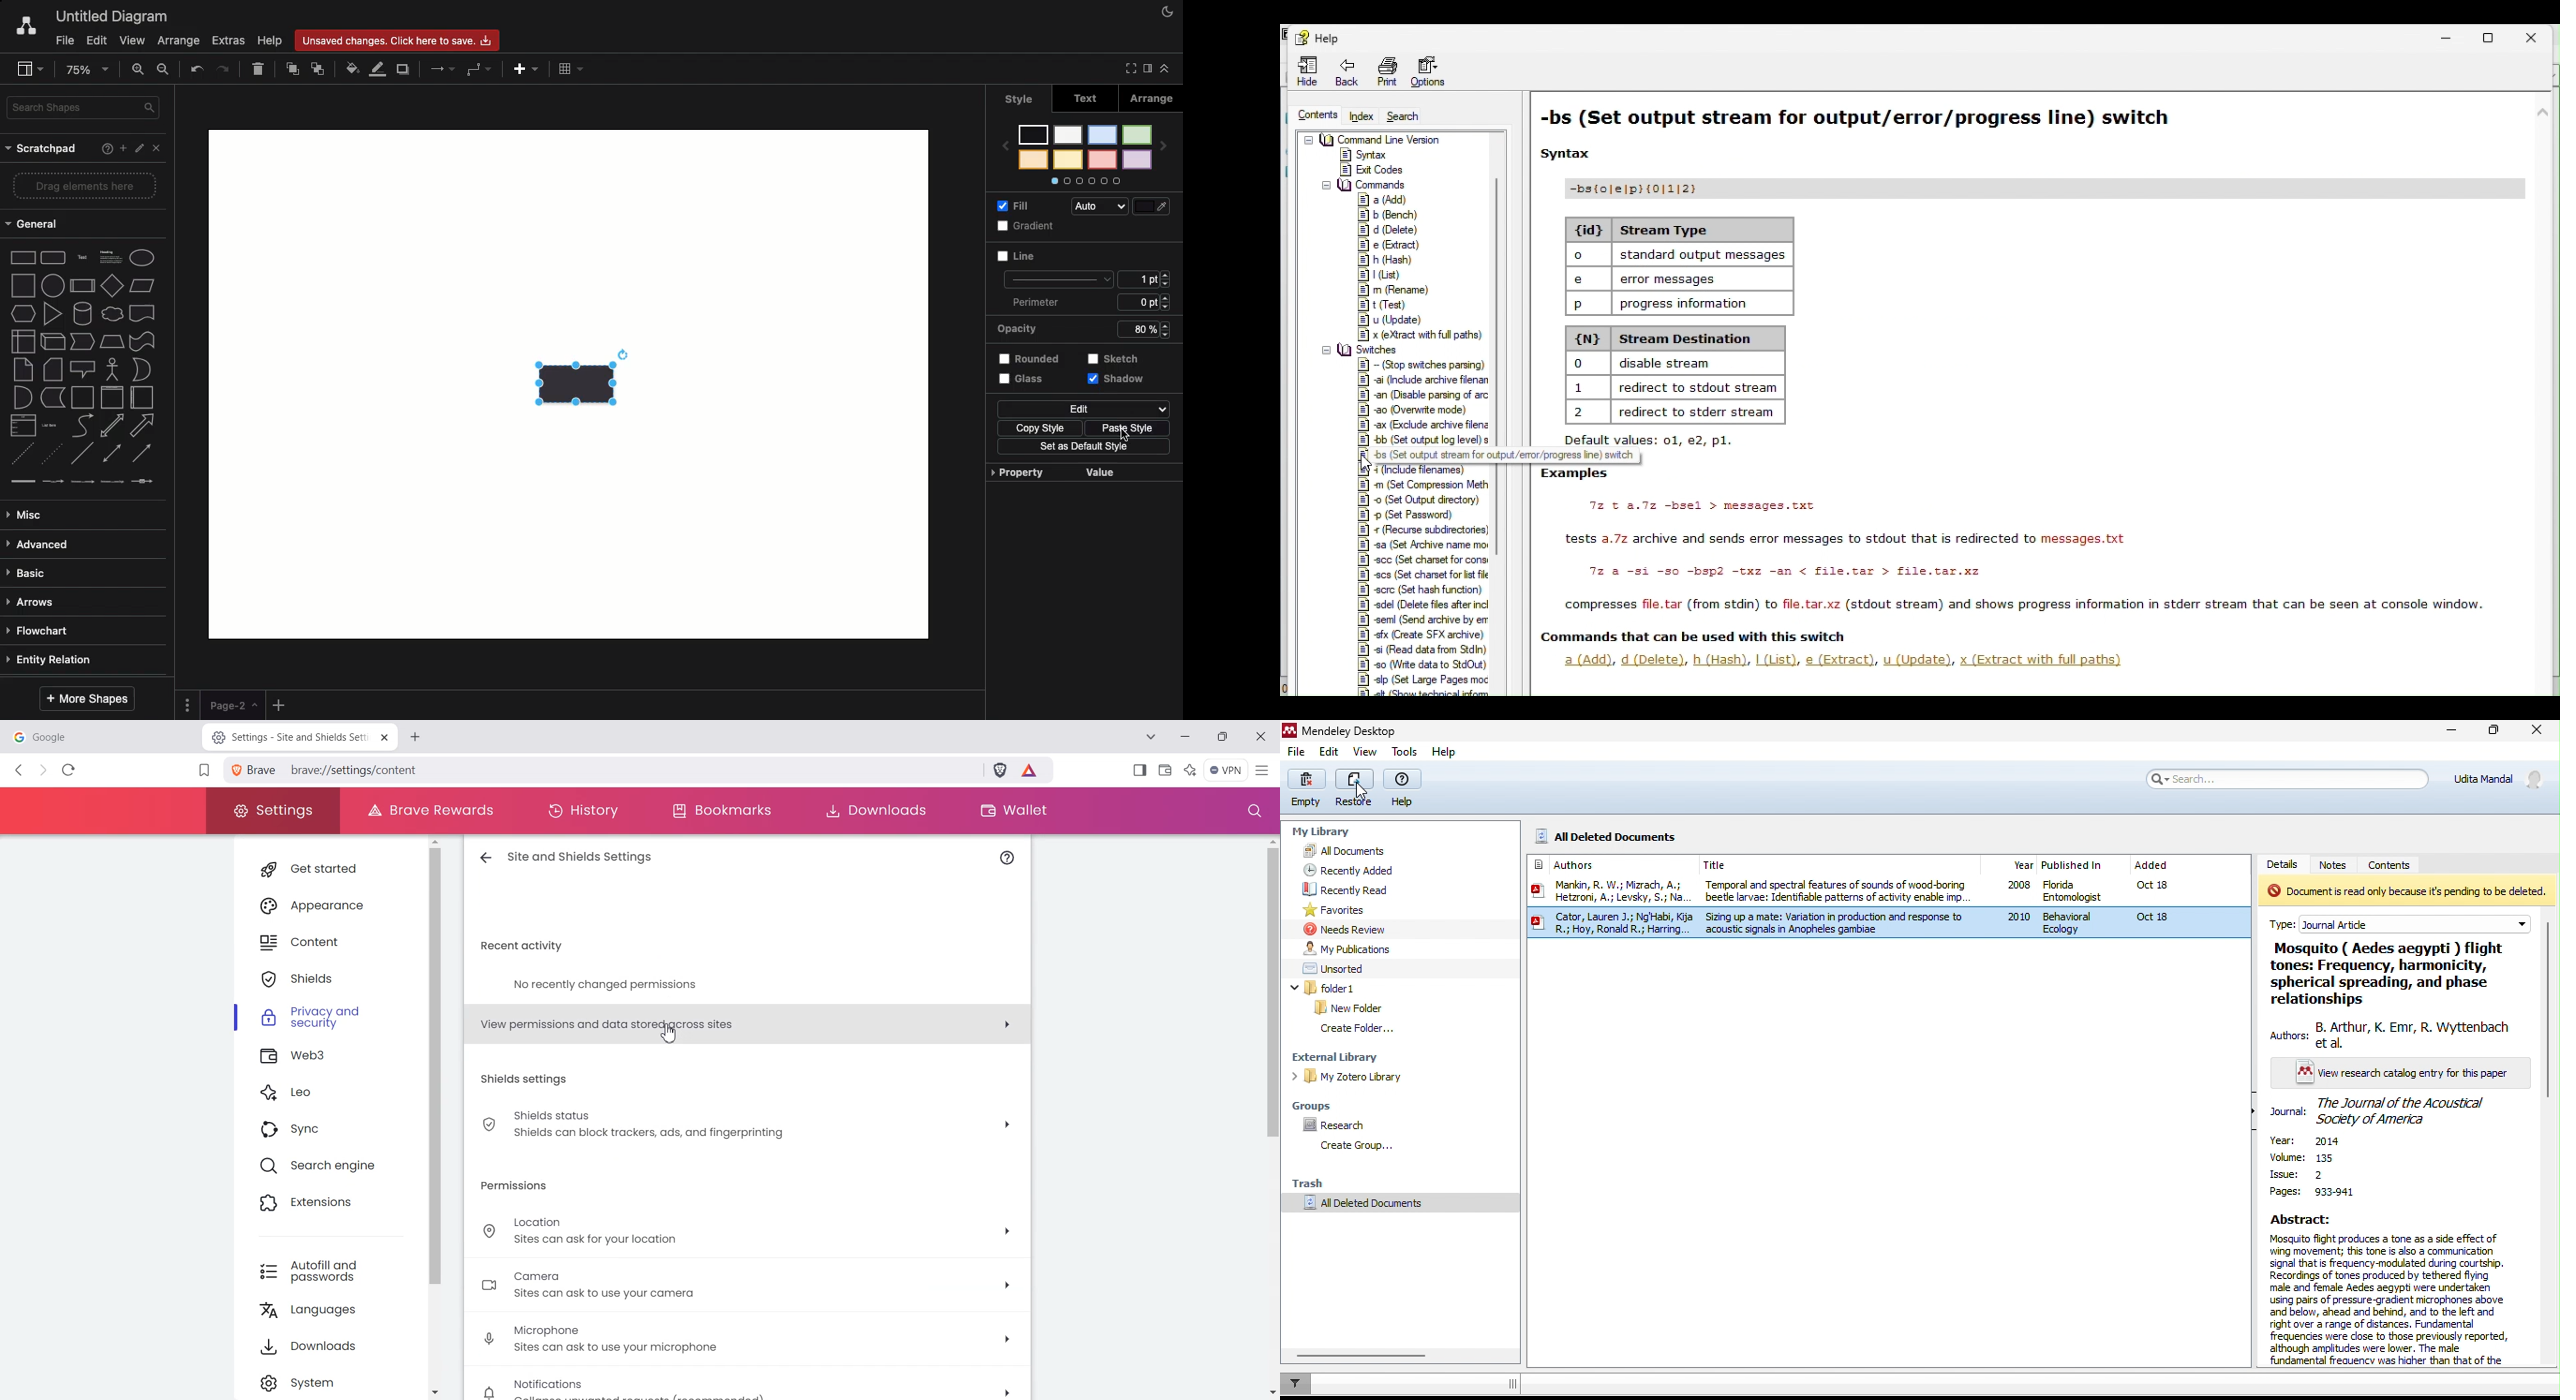 This screenshot has height=1400, width=2576. I want to click on Edit, so click(95, 41).